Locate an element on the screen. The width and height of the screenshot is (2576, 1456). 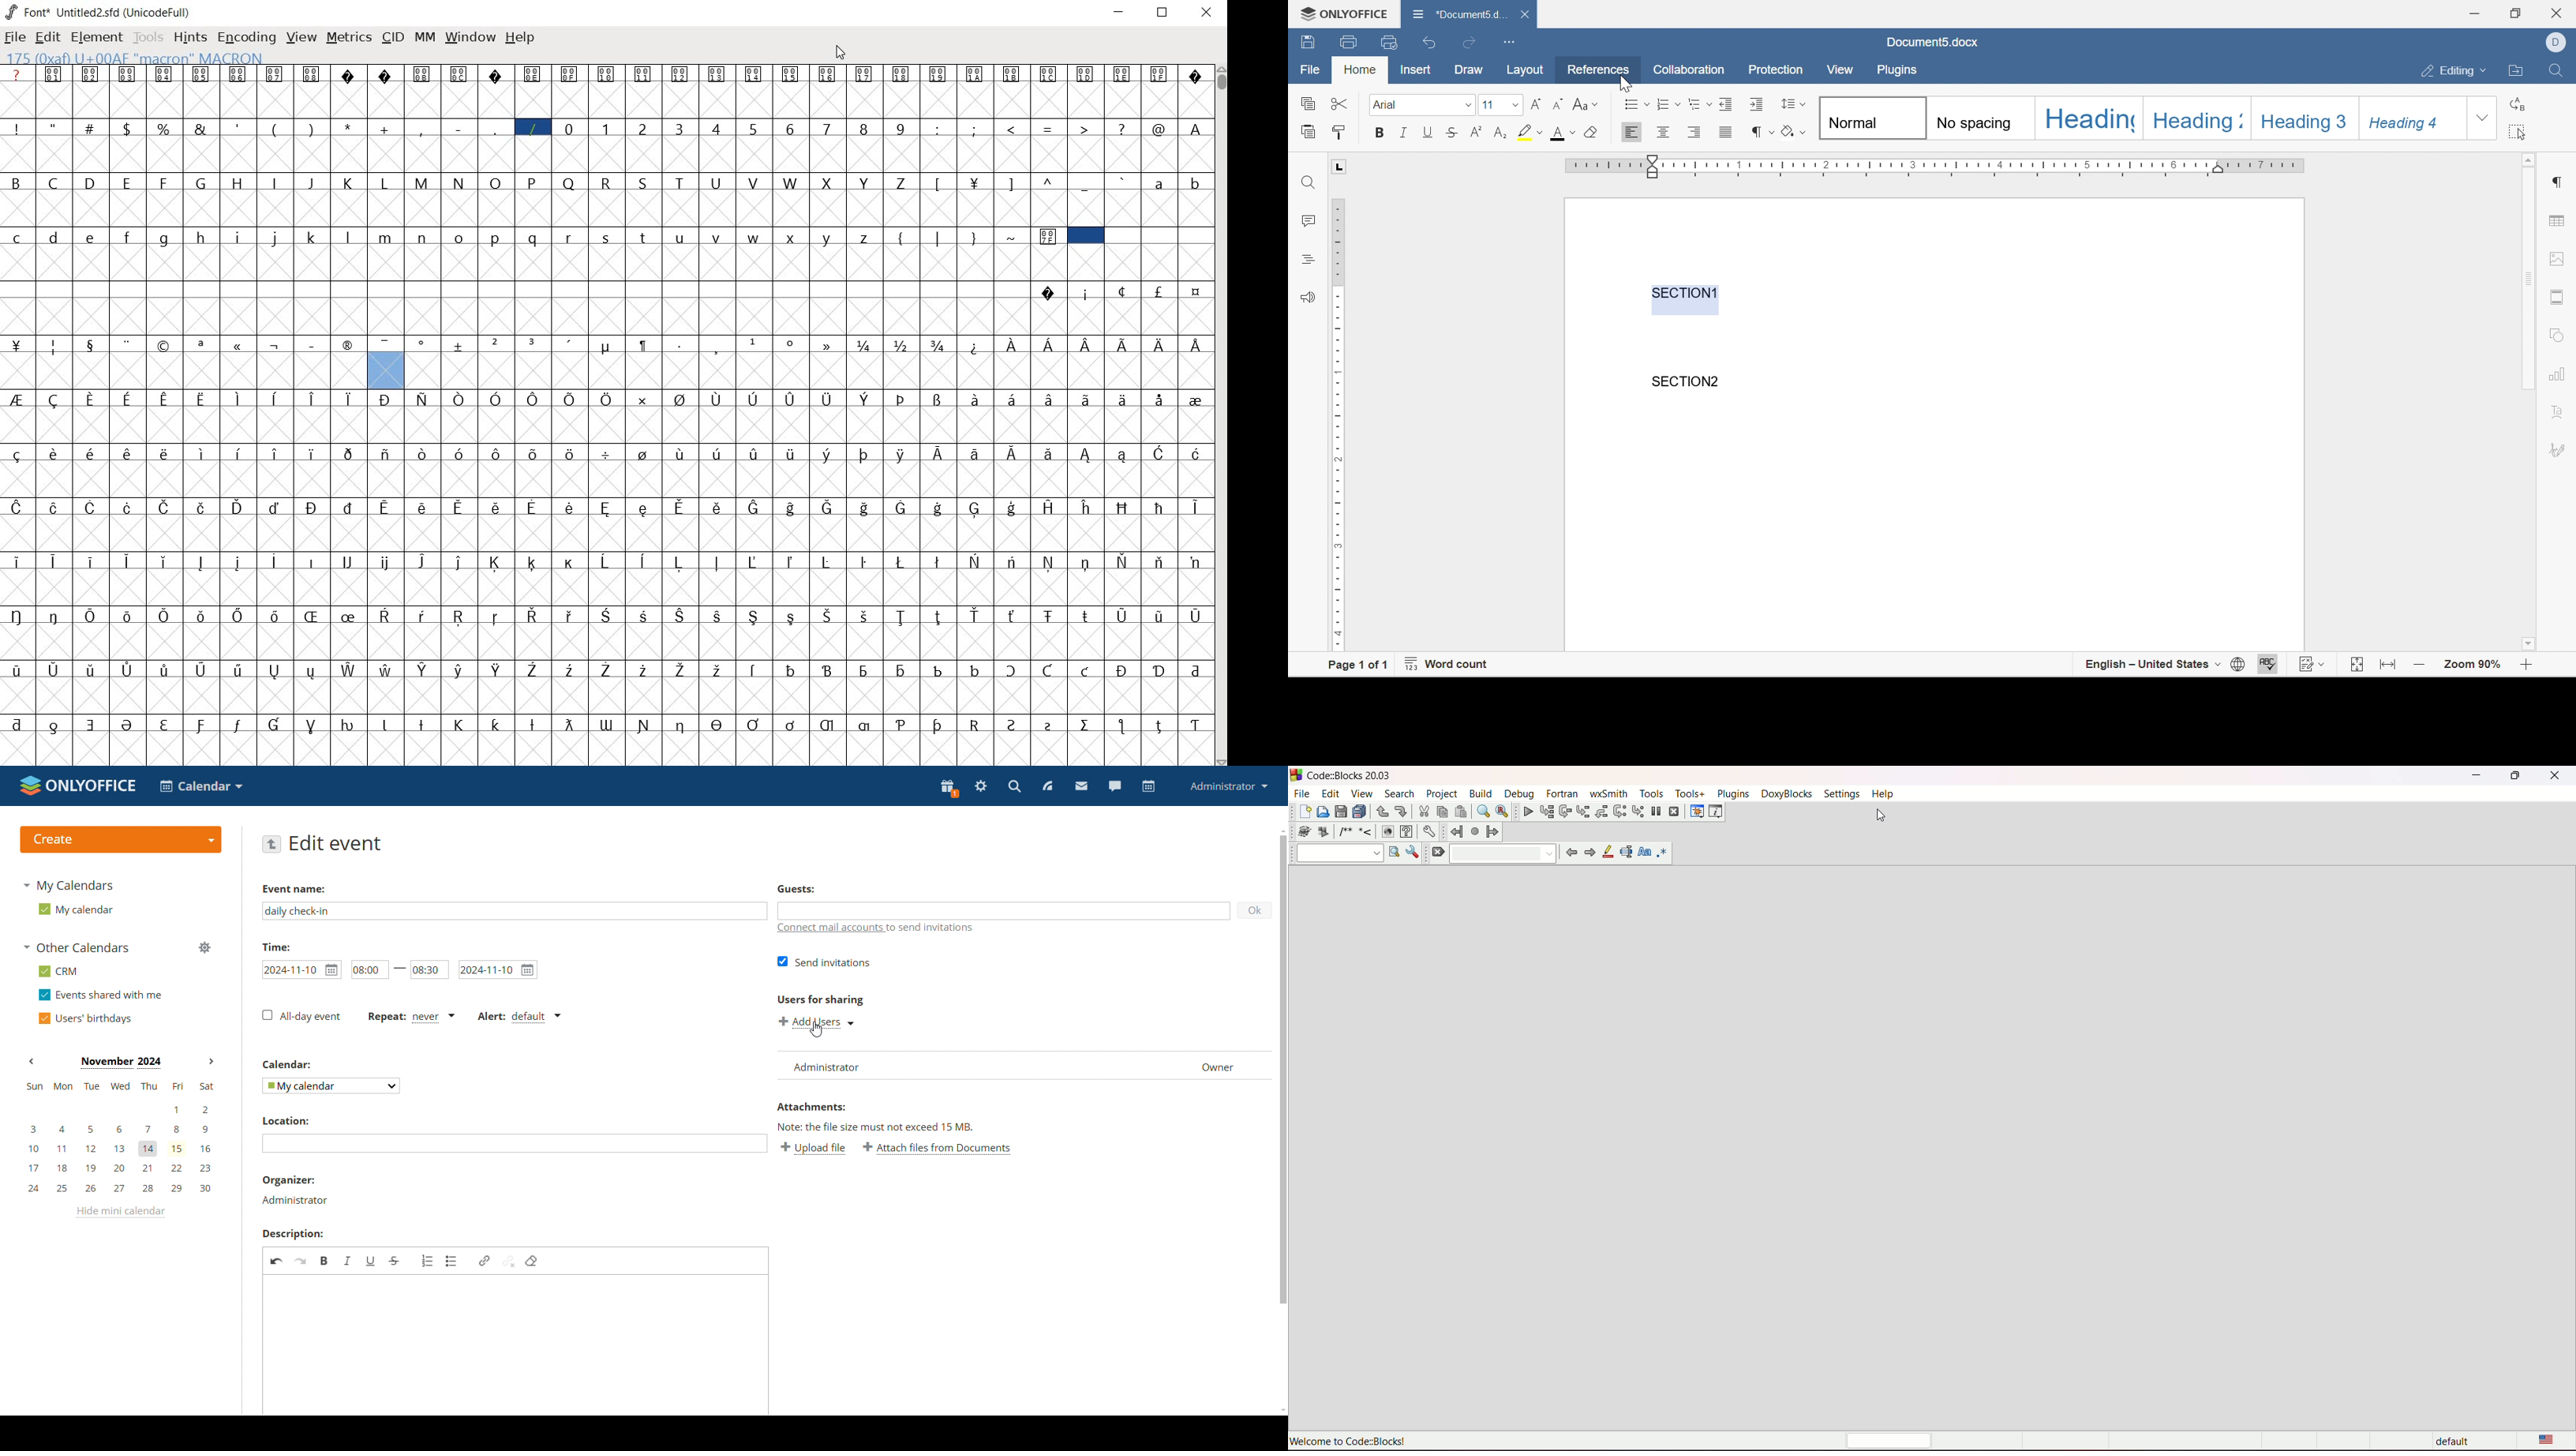
M is located at coordinates (423, 182).